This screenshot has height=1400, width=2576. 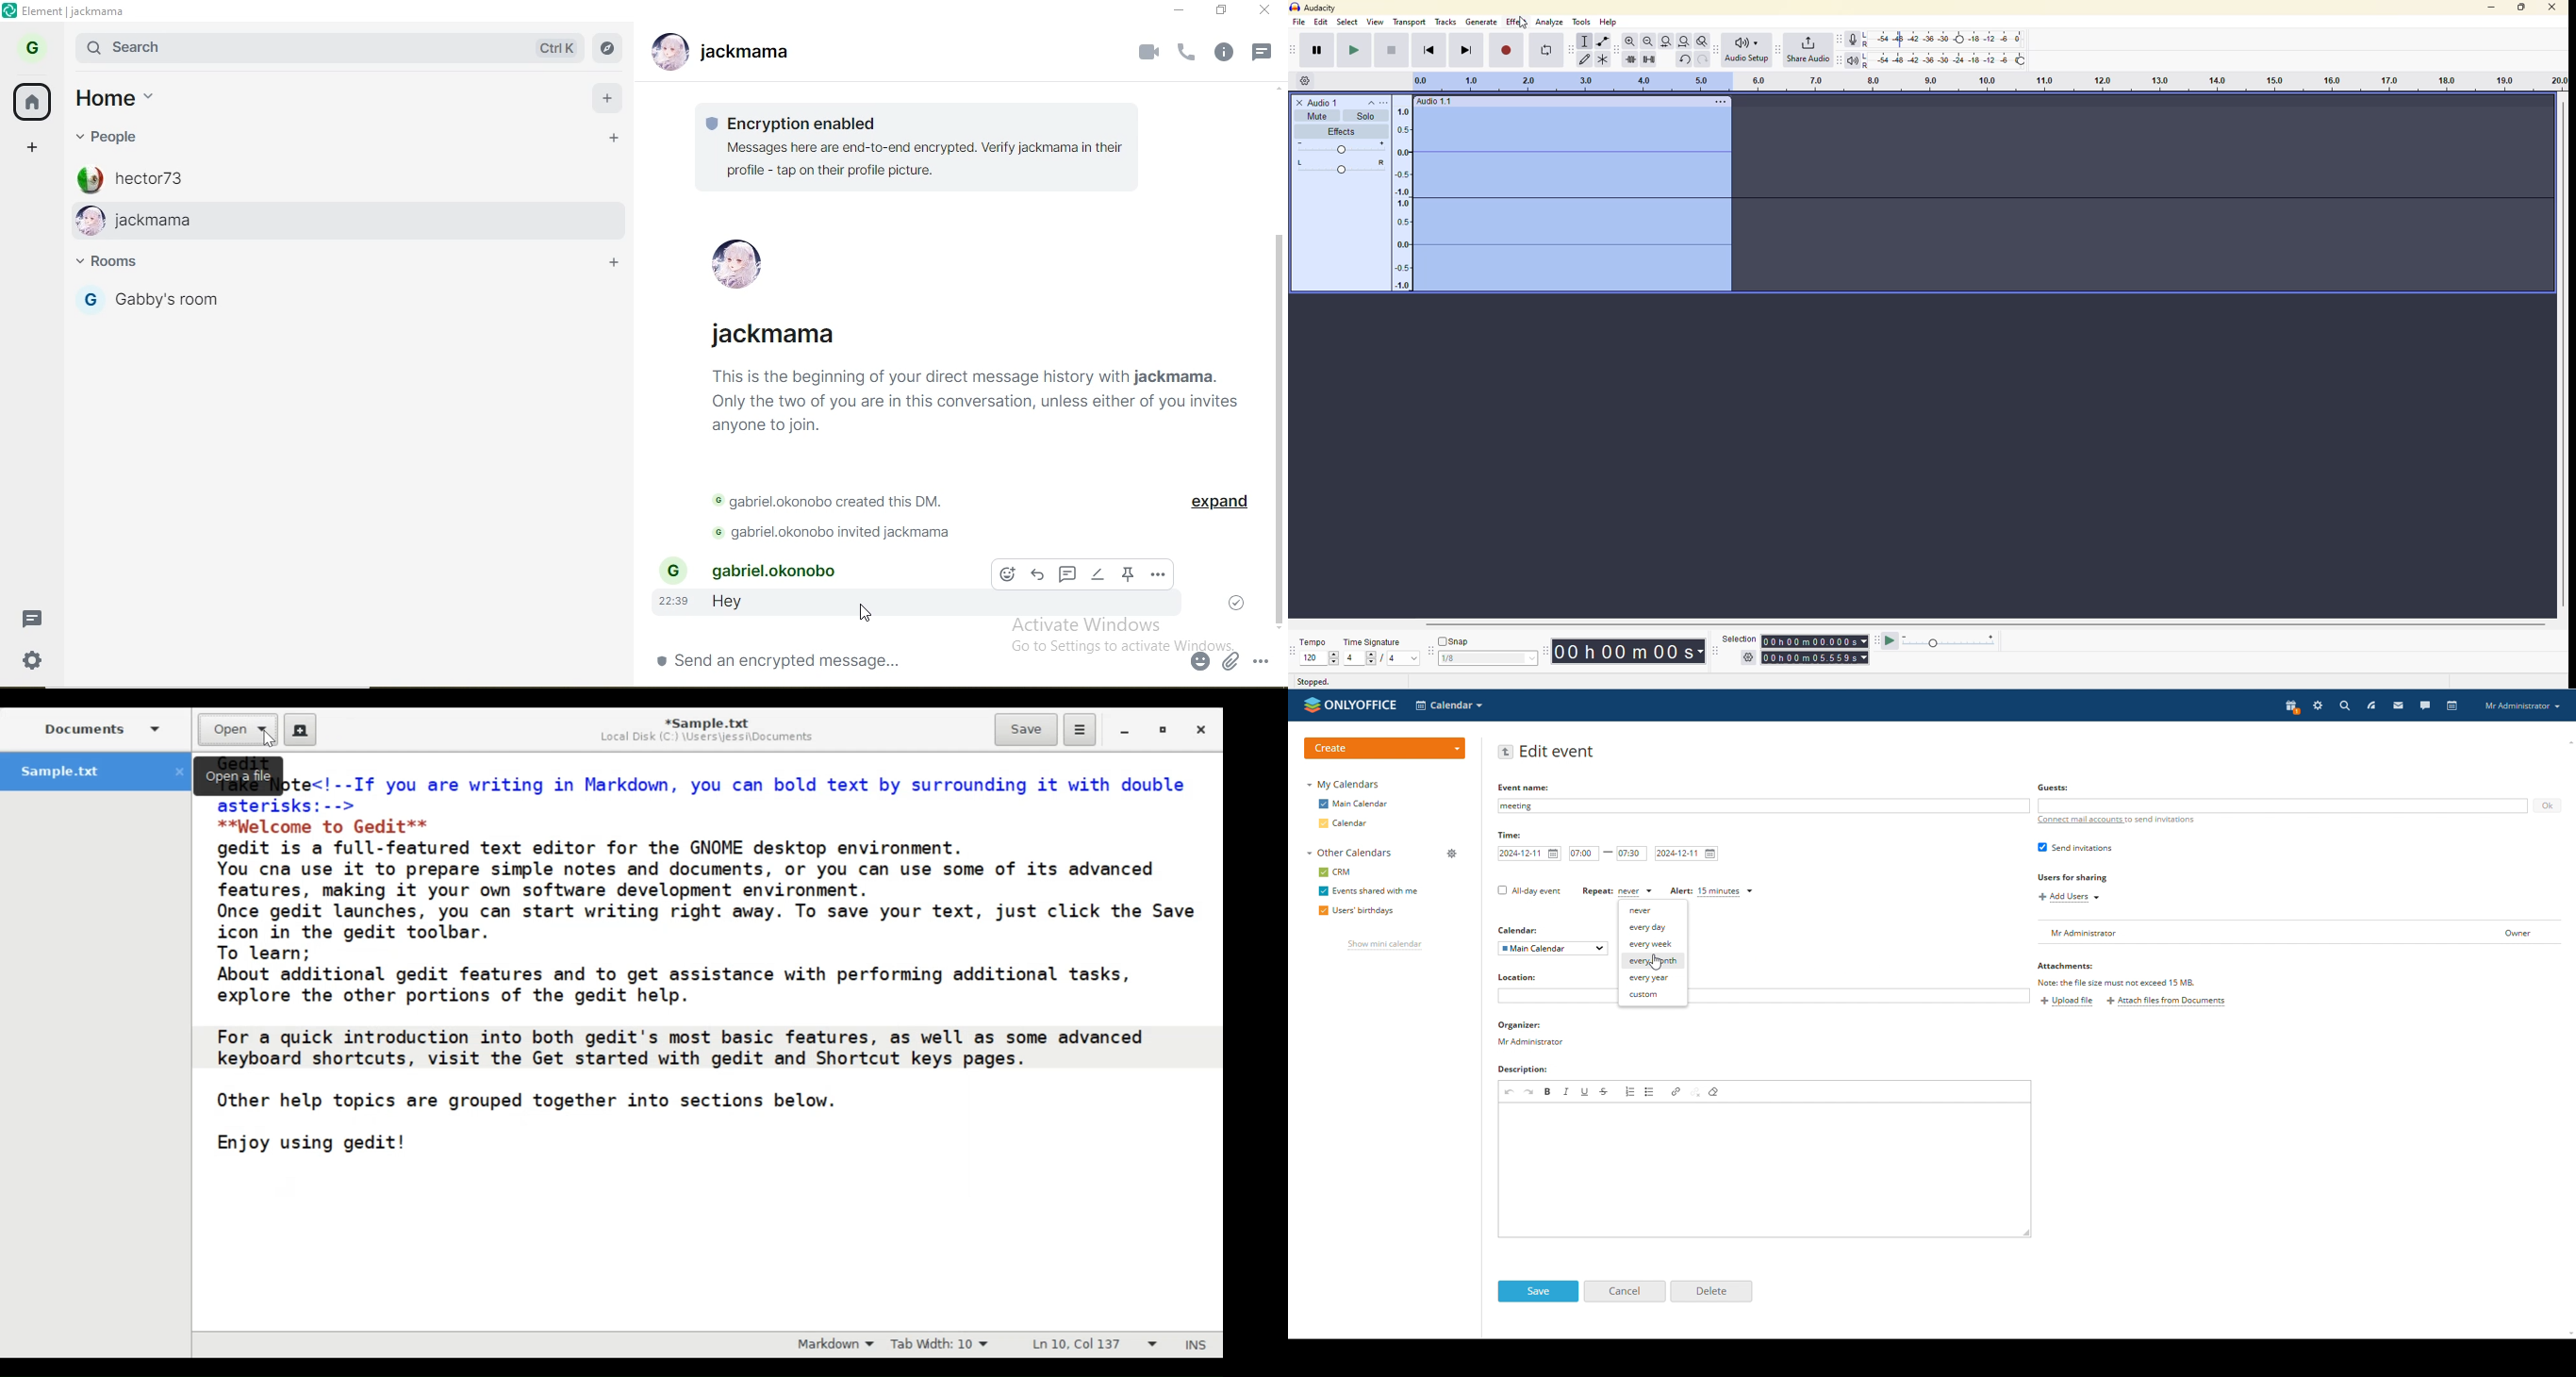 What do you see at coordinates (1131, 574) in the screenshot?
I see `pin` at bounding box center [1131, 574].